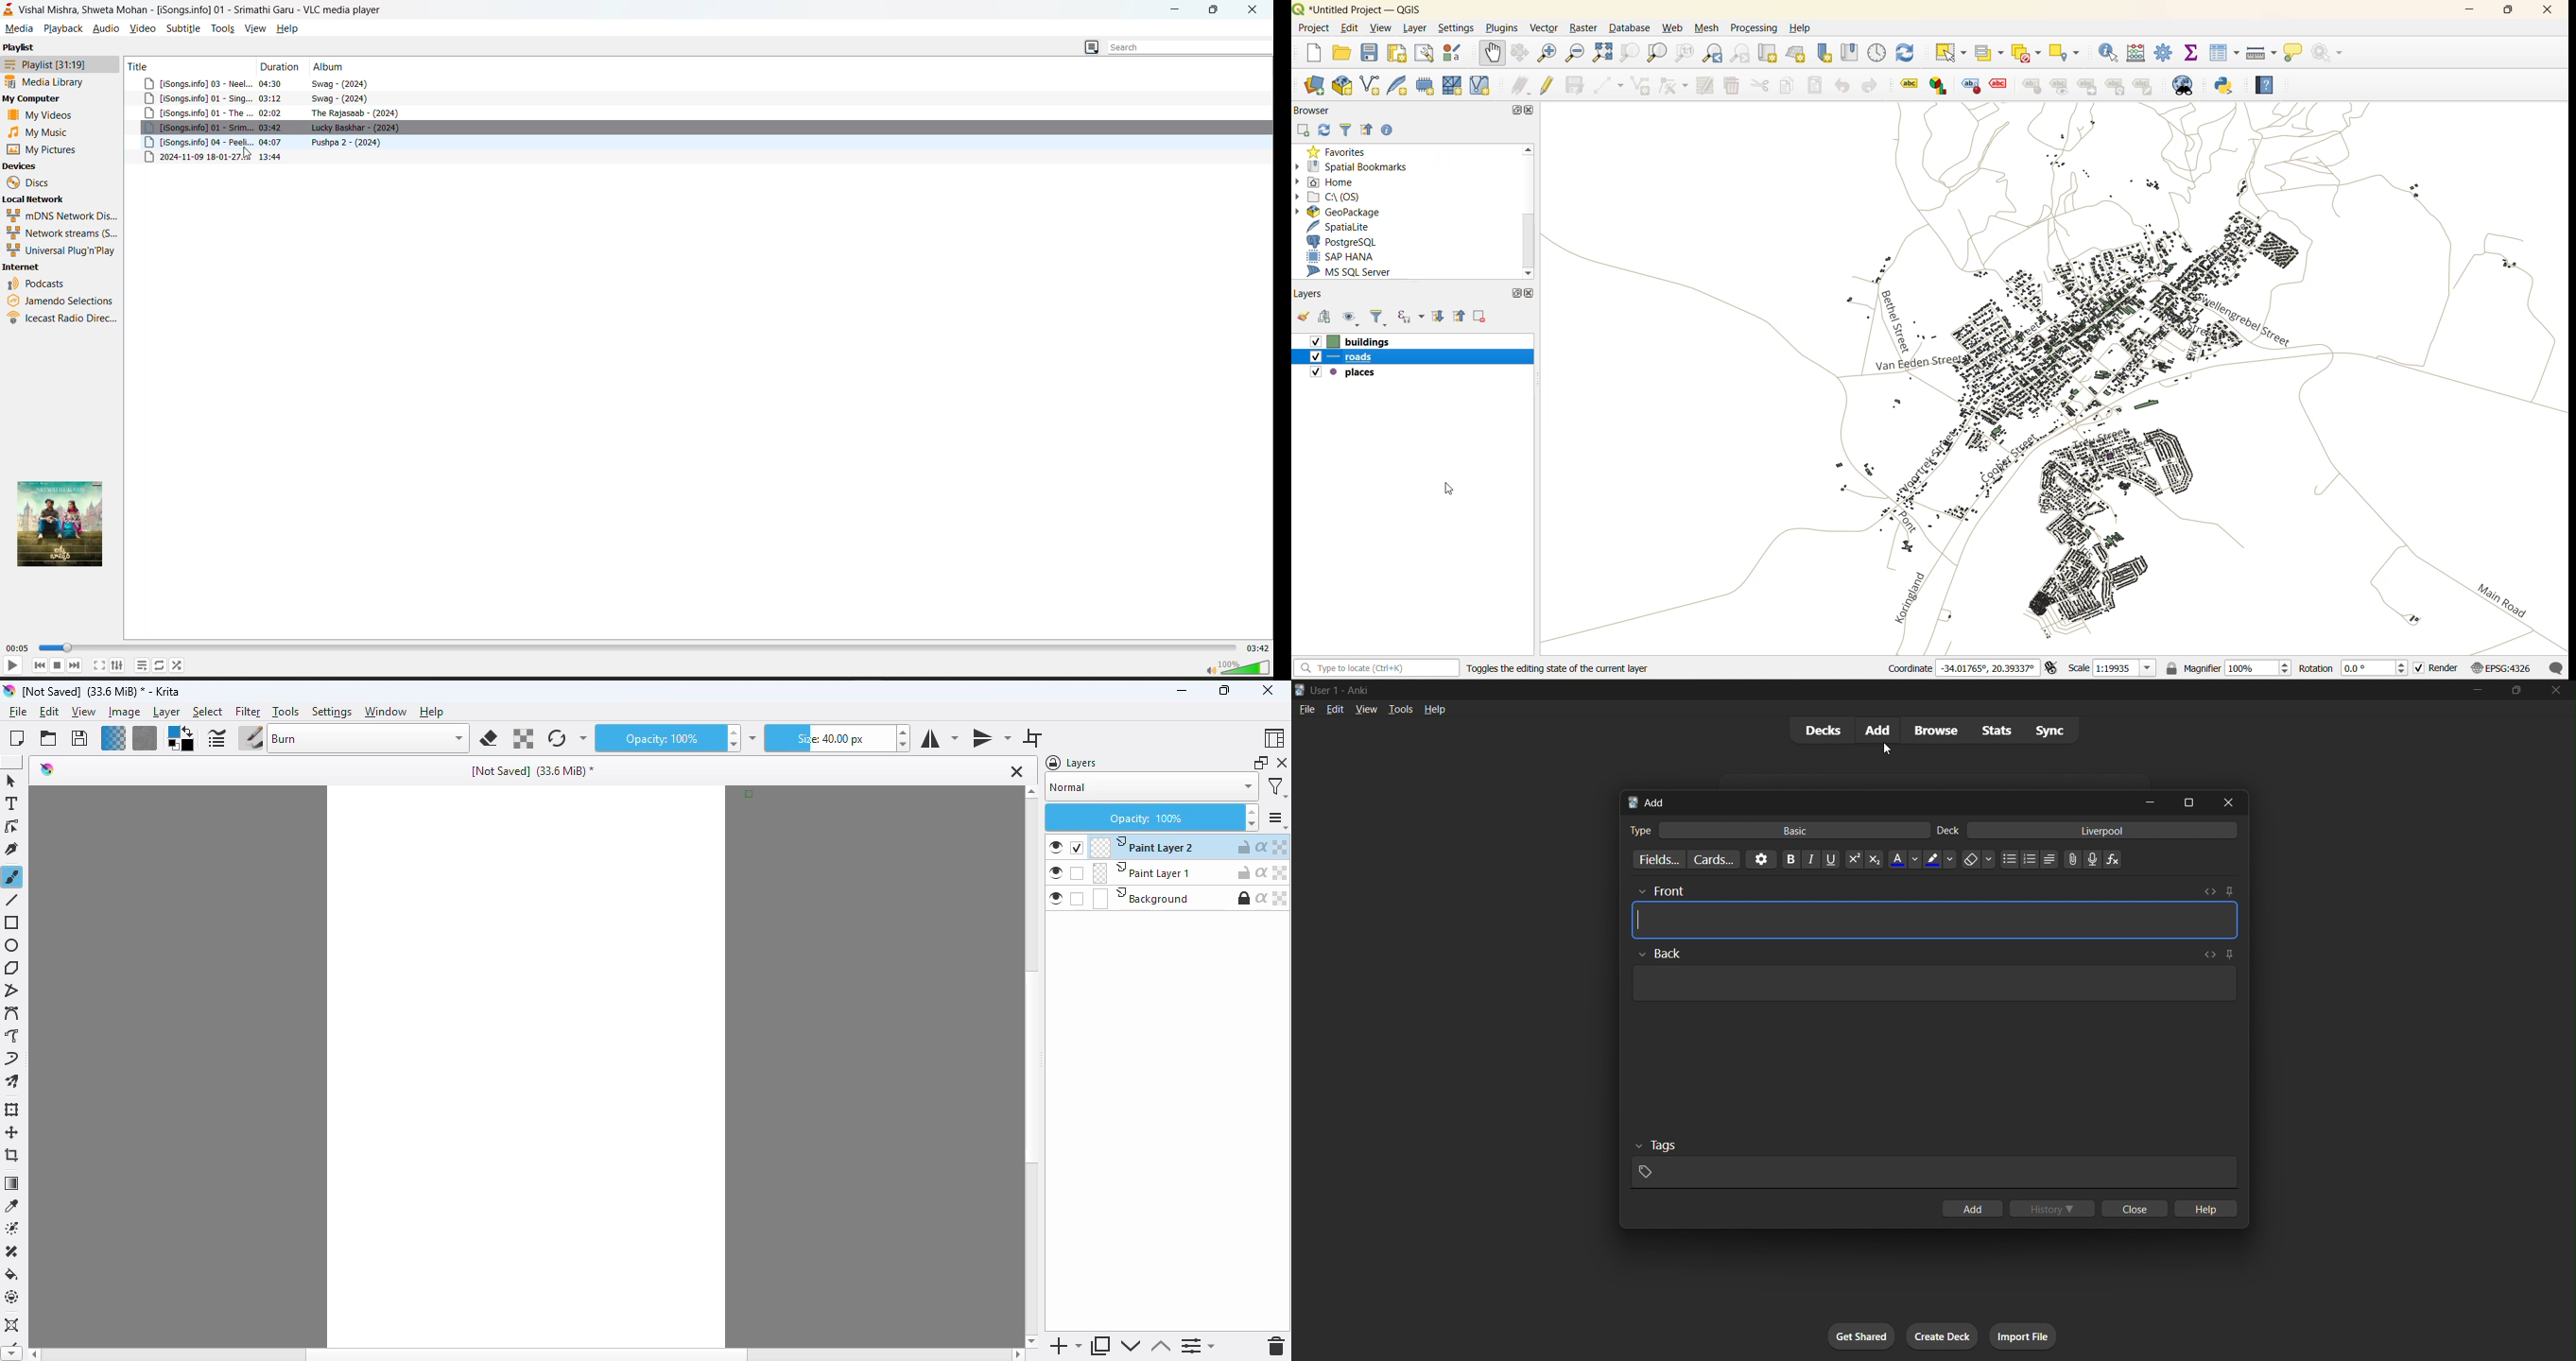 This screenshot has width=2576, height=1372. What do you see at coordinates (1930, 981) in the screenshot?
I see `card back input field` at bounding box center [1930, 981].